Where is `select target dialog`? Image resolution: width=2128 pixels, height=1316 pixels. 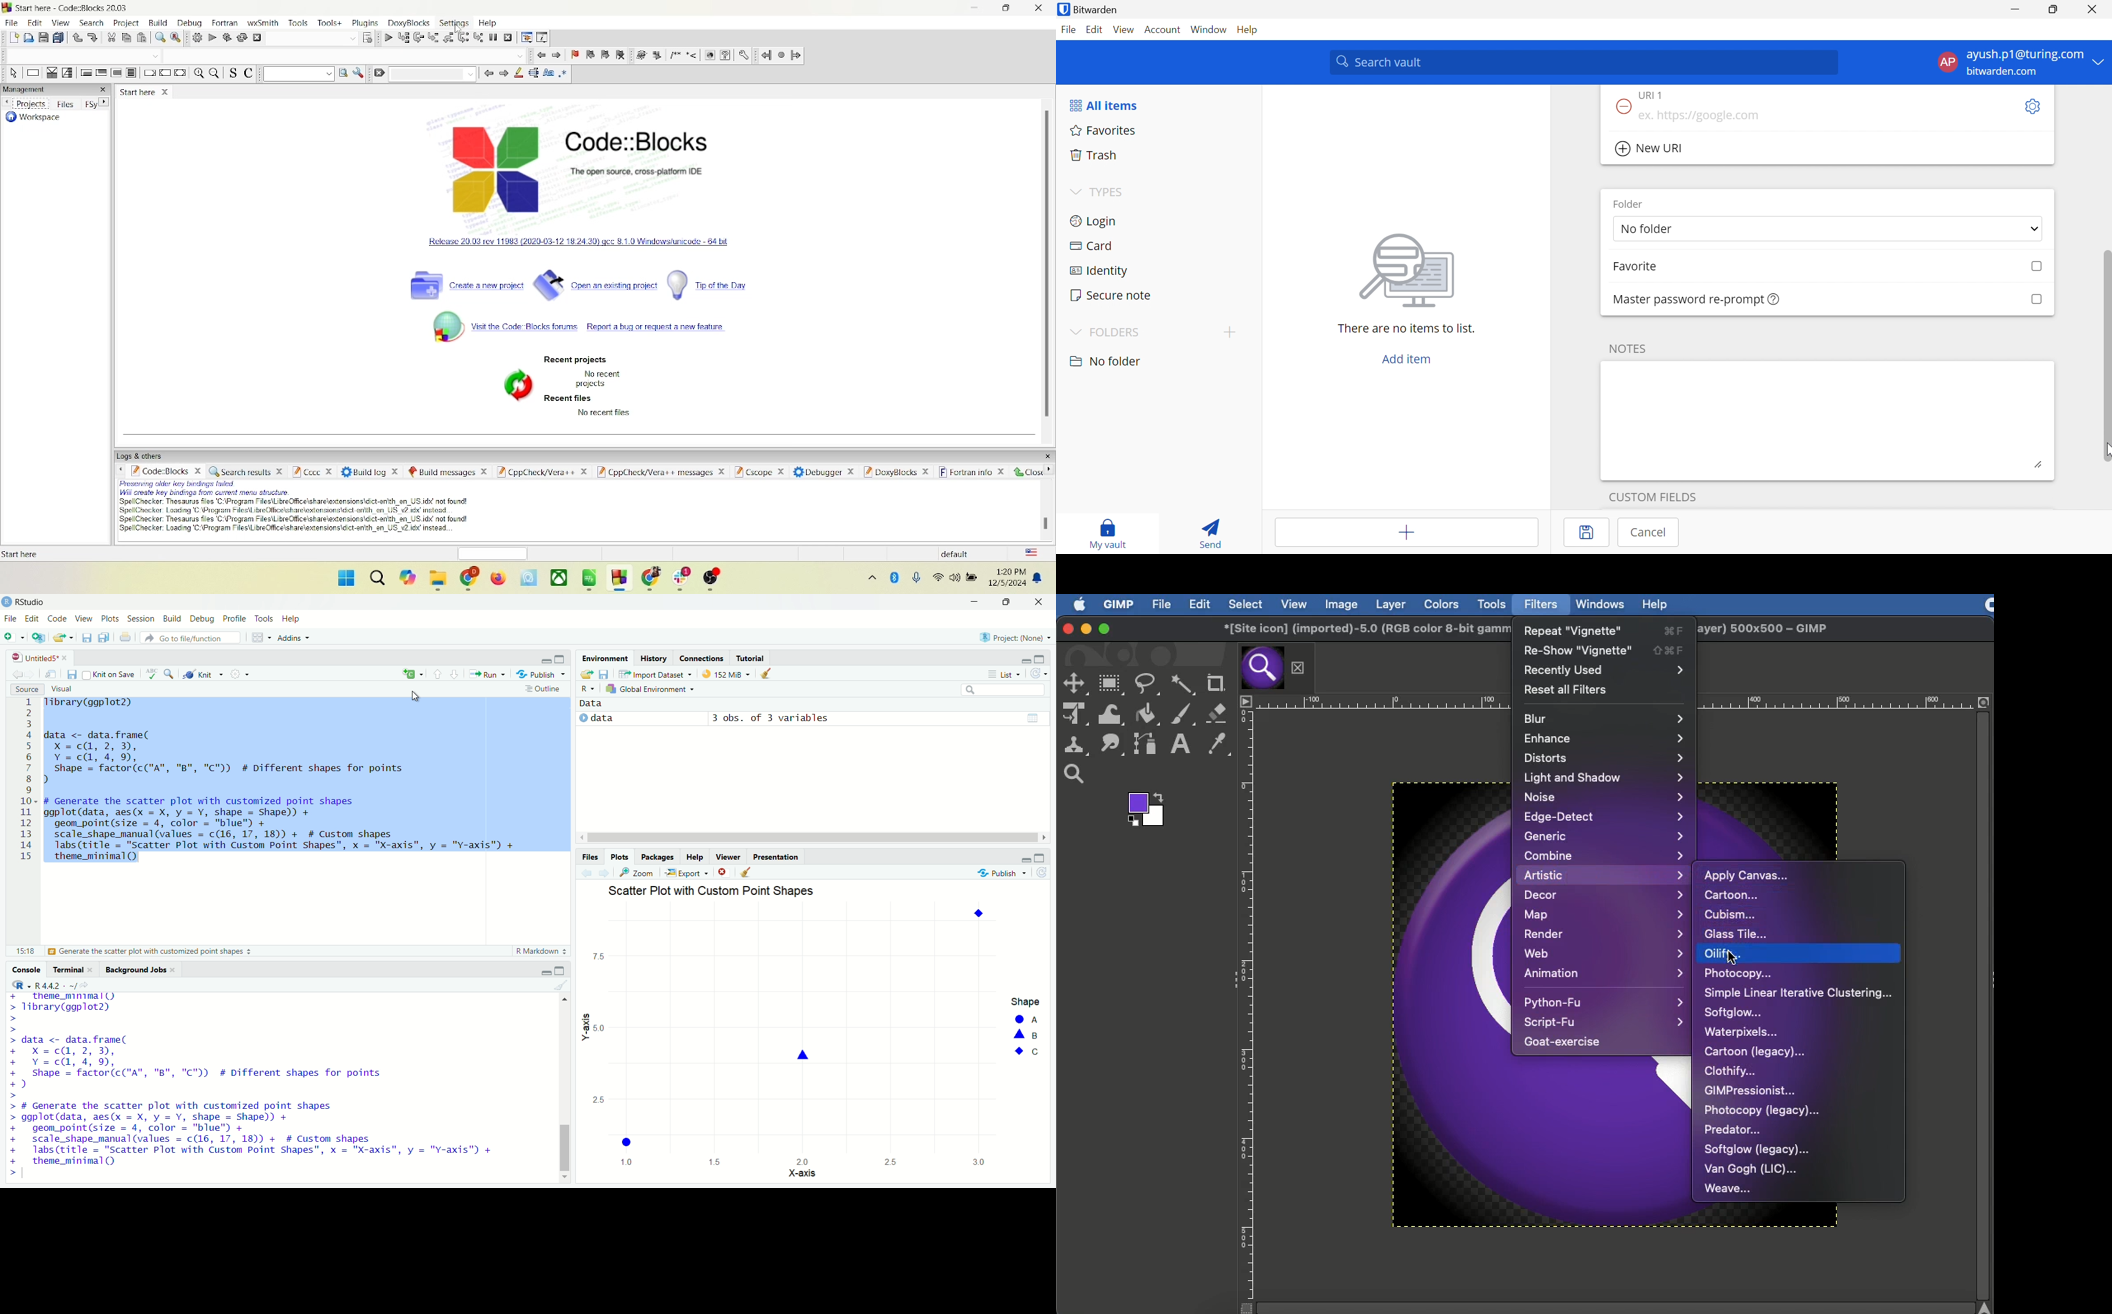
select target dialog is located at coordinates (370, 37).